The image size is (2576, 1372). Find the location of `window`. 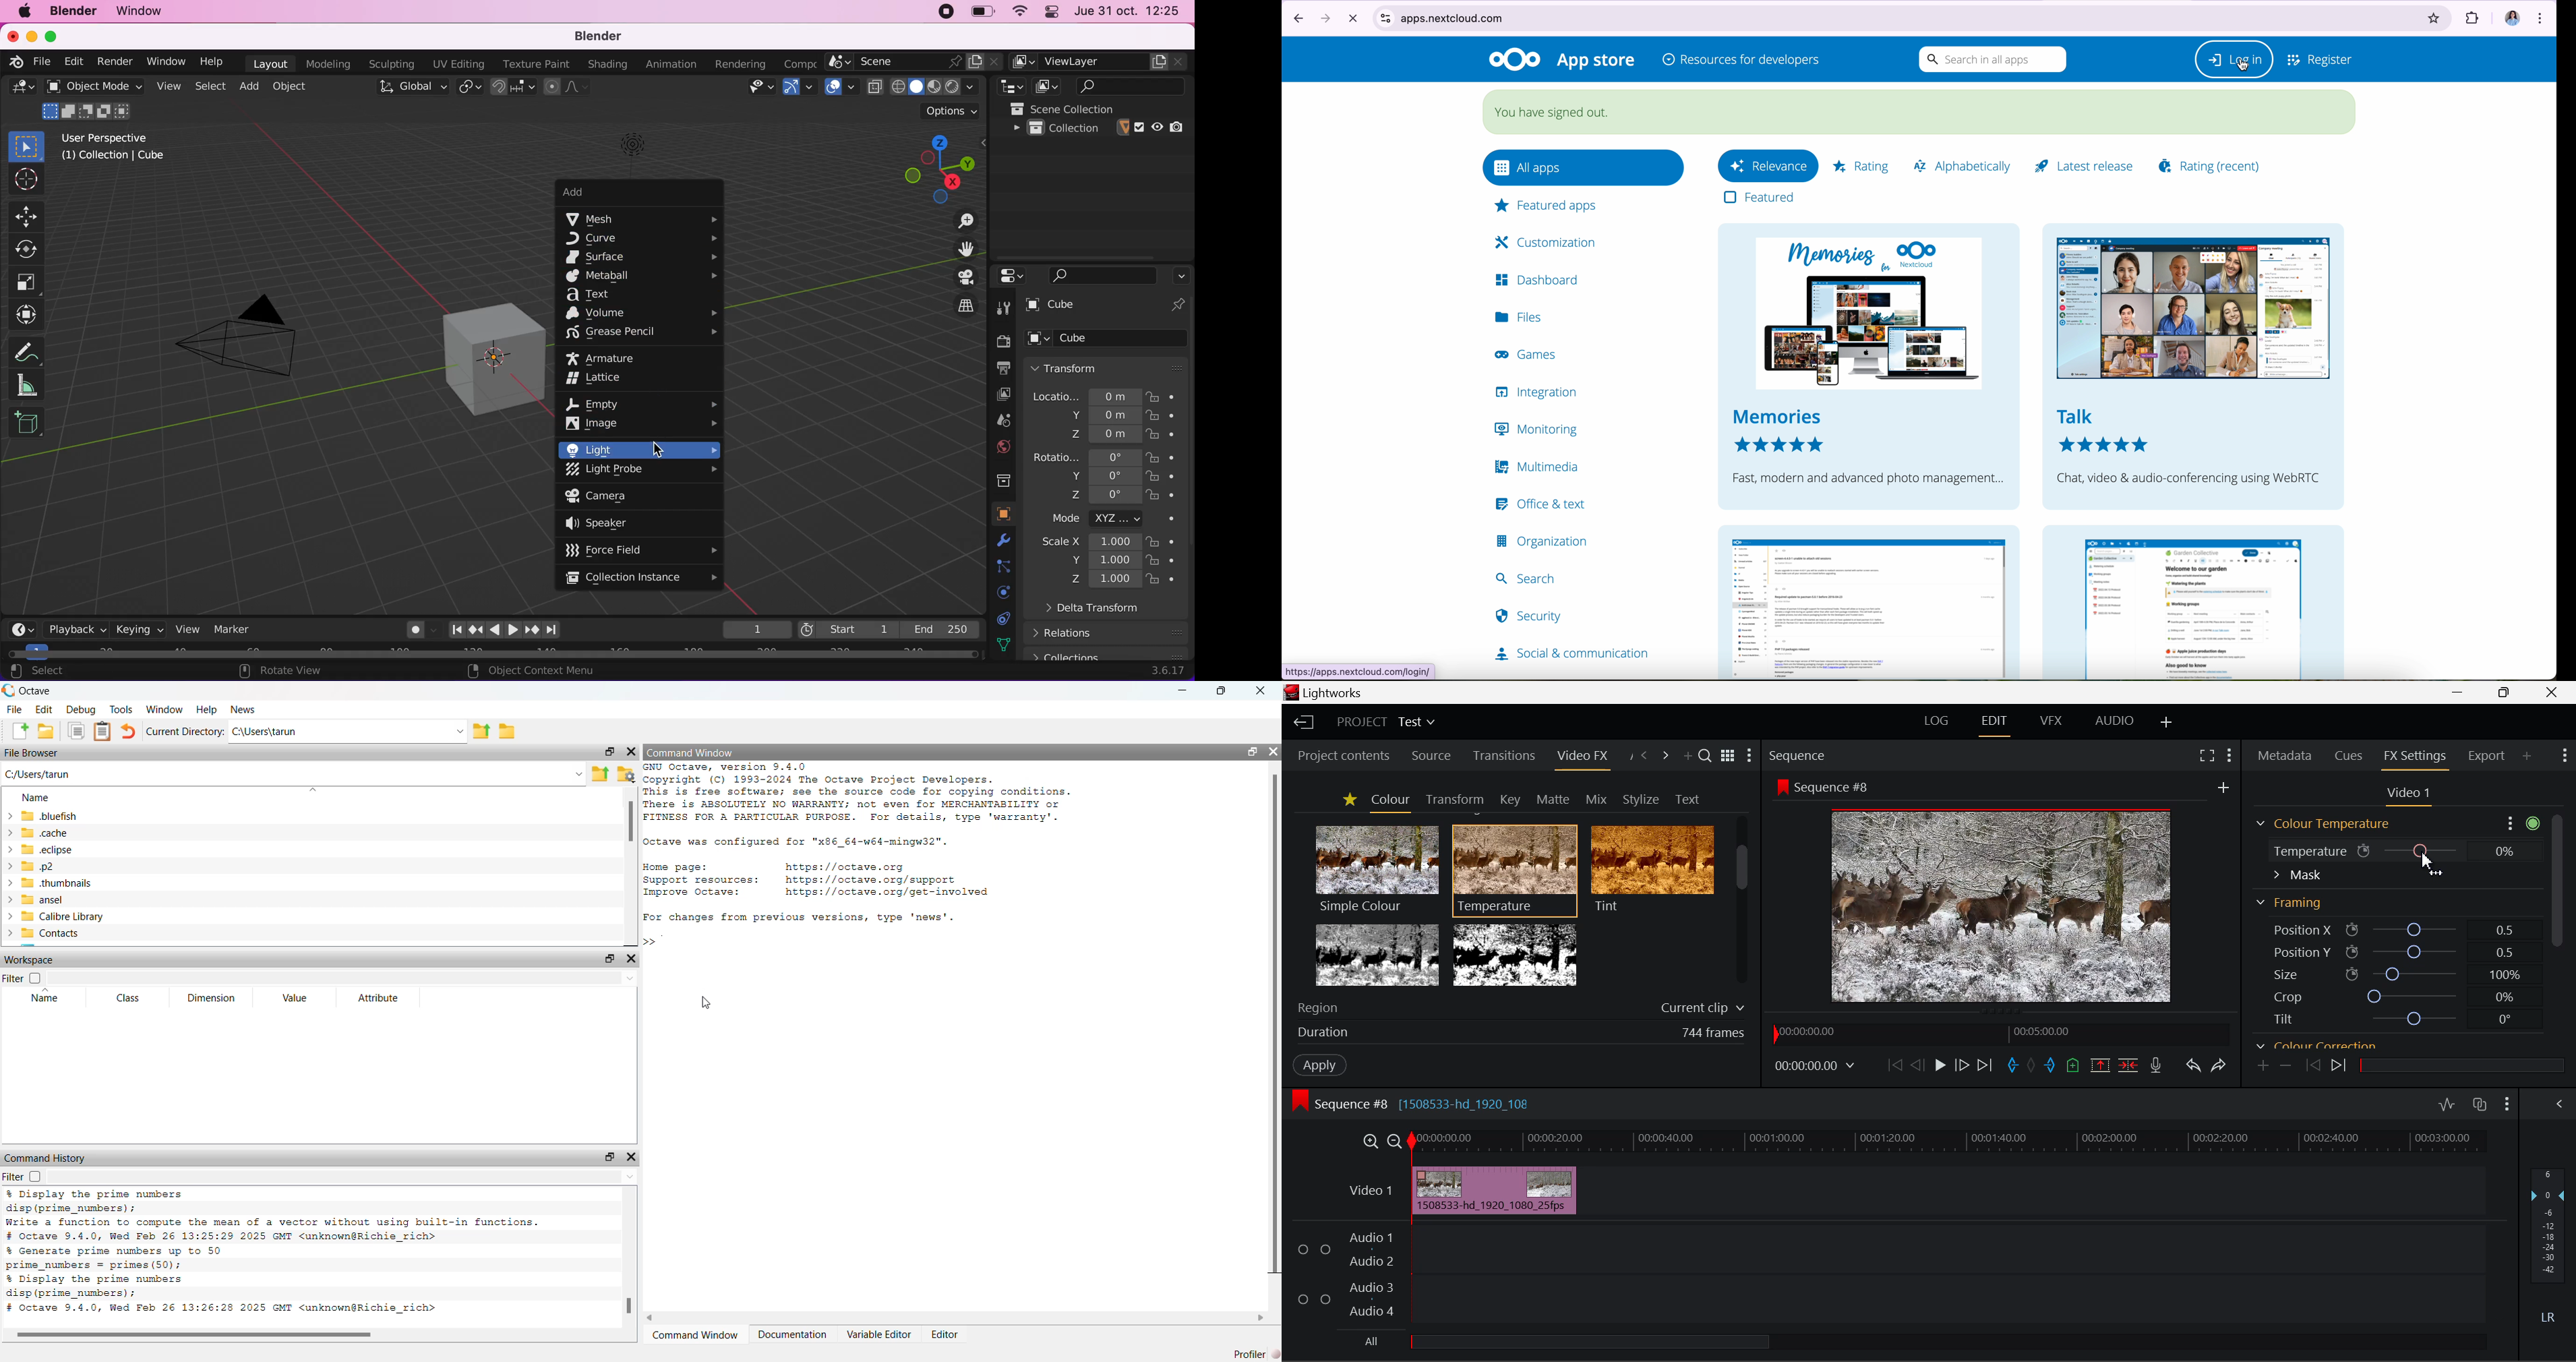

window is located at coordinates (162, 61).